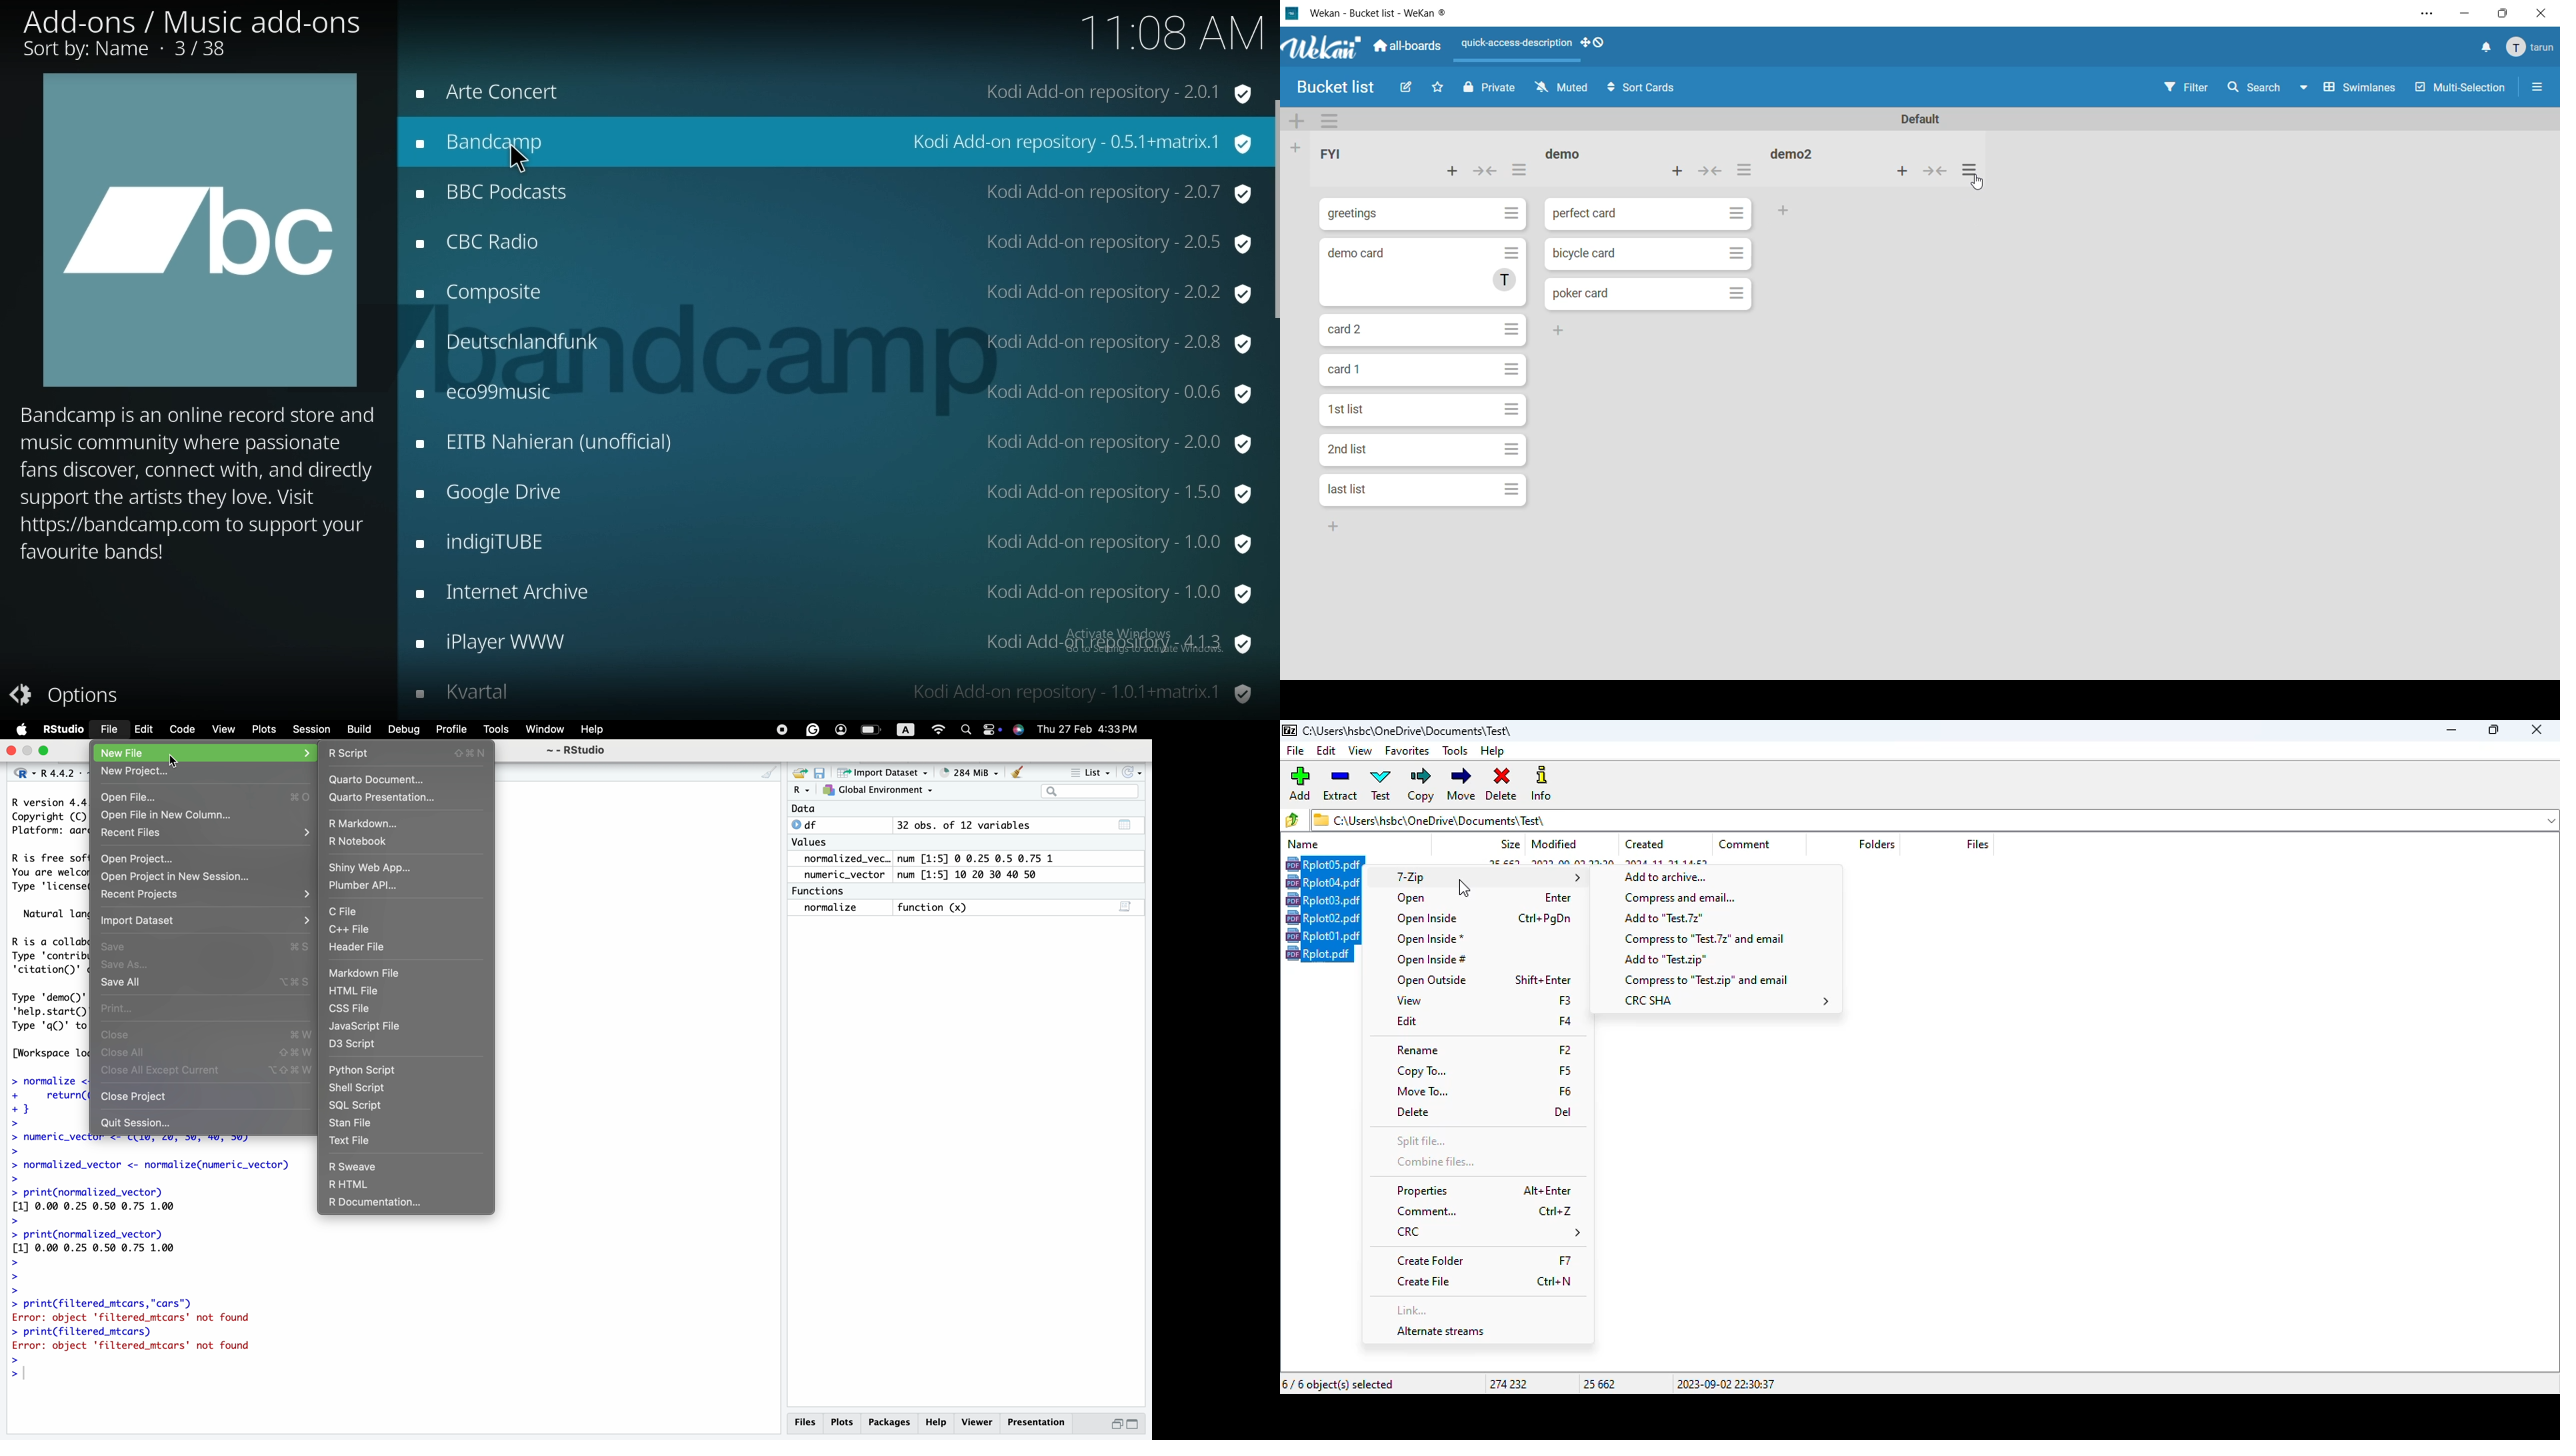 The image size is (2576, 1456). Describe the element at coordinates (199, 482) in the screenshot. I see `info` at that location.